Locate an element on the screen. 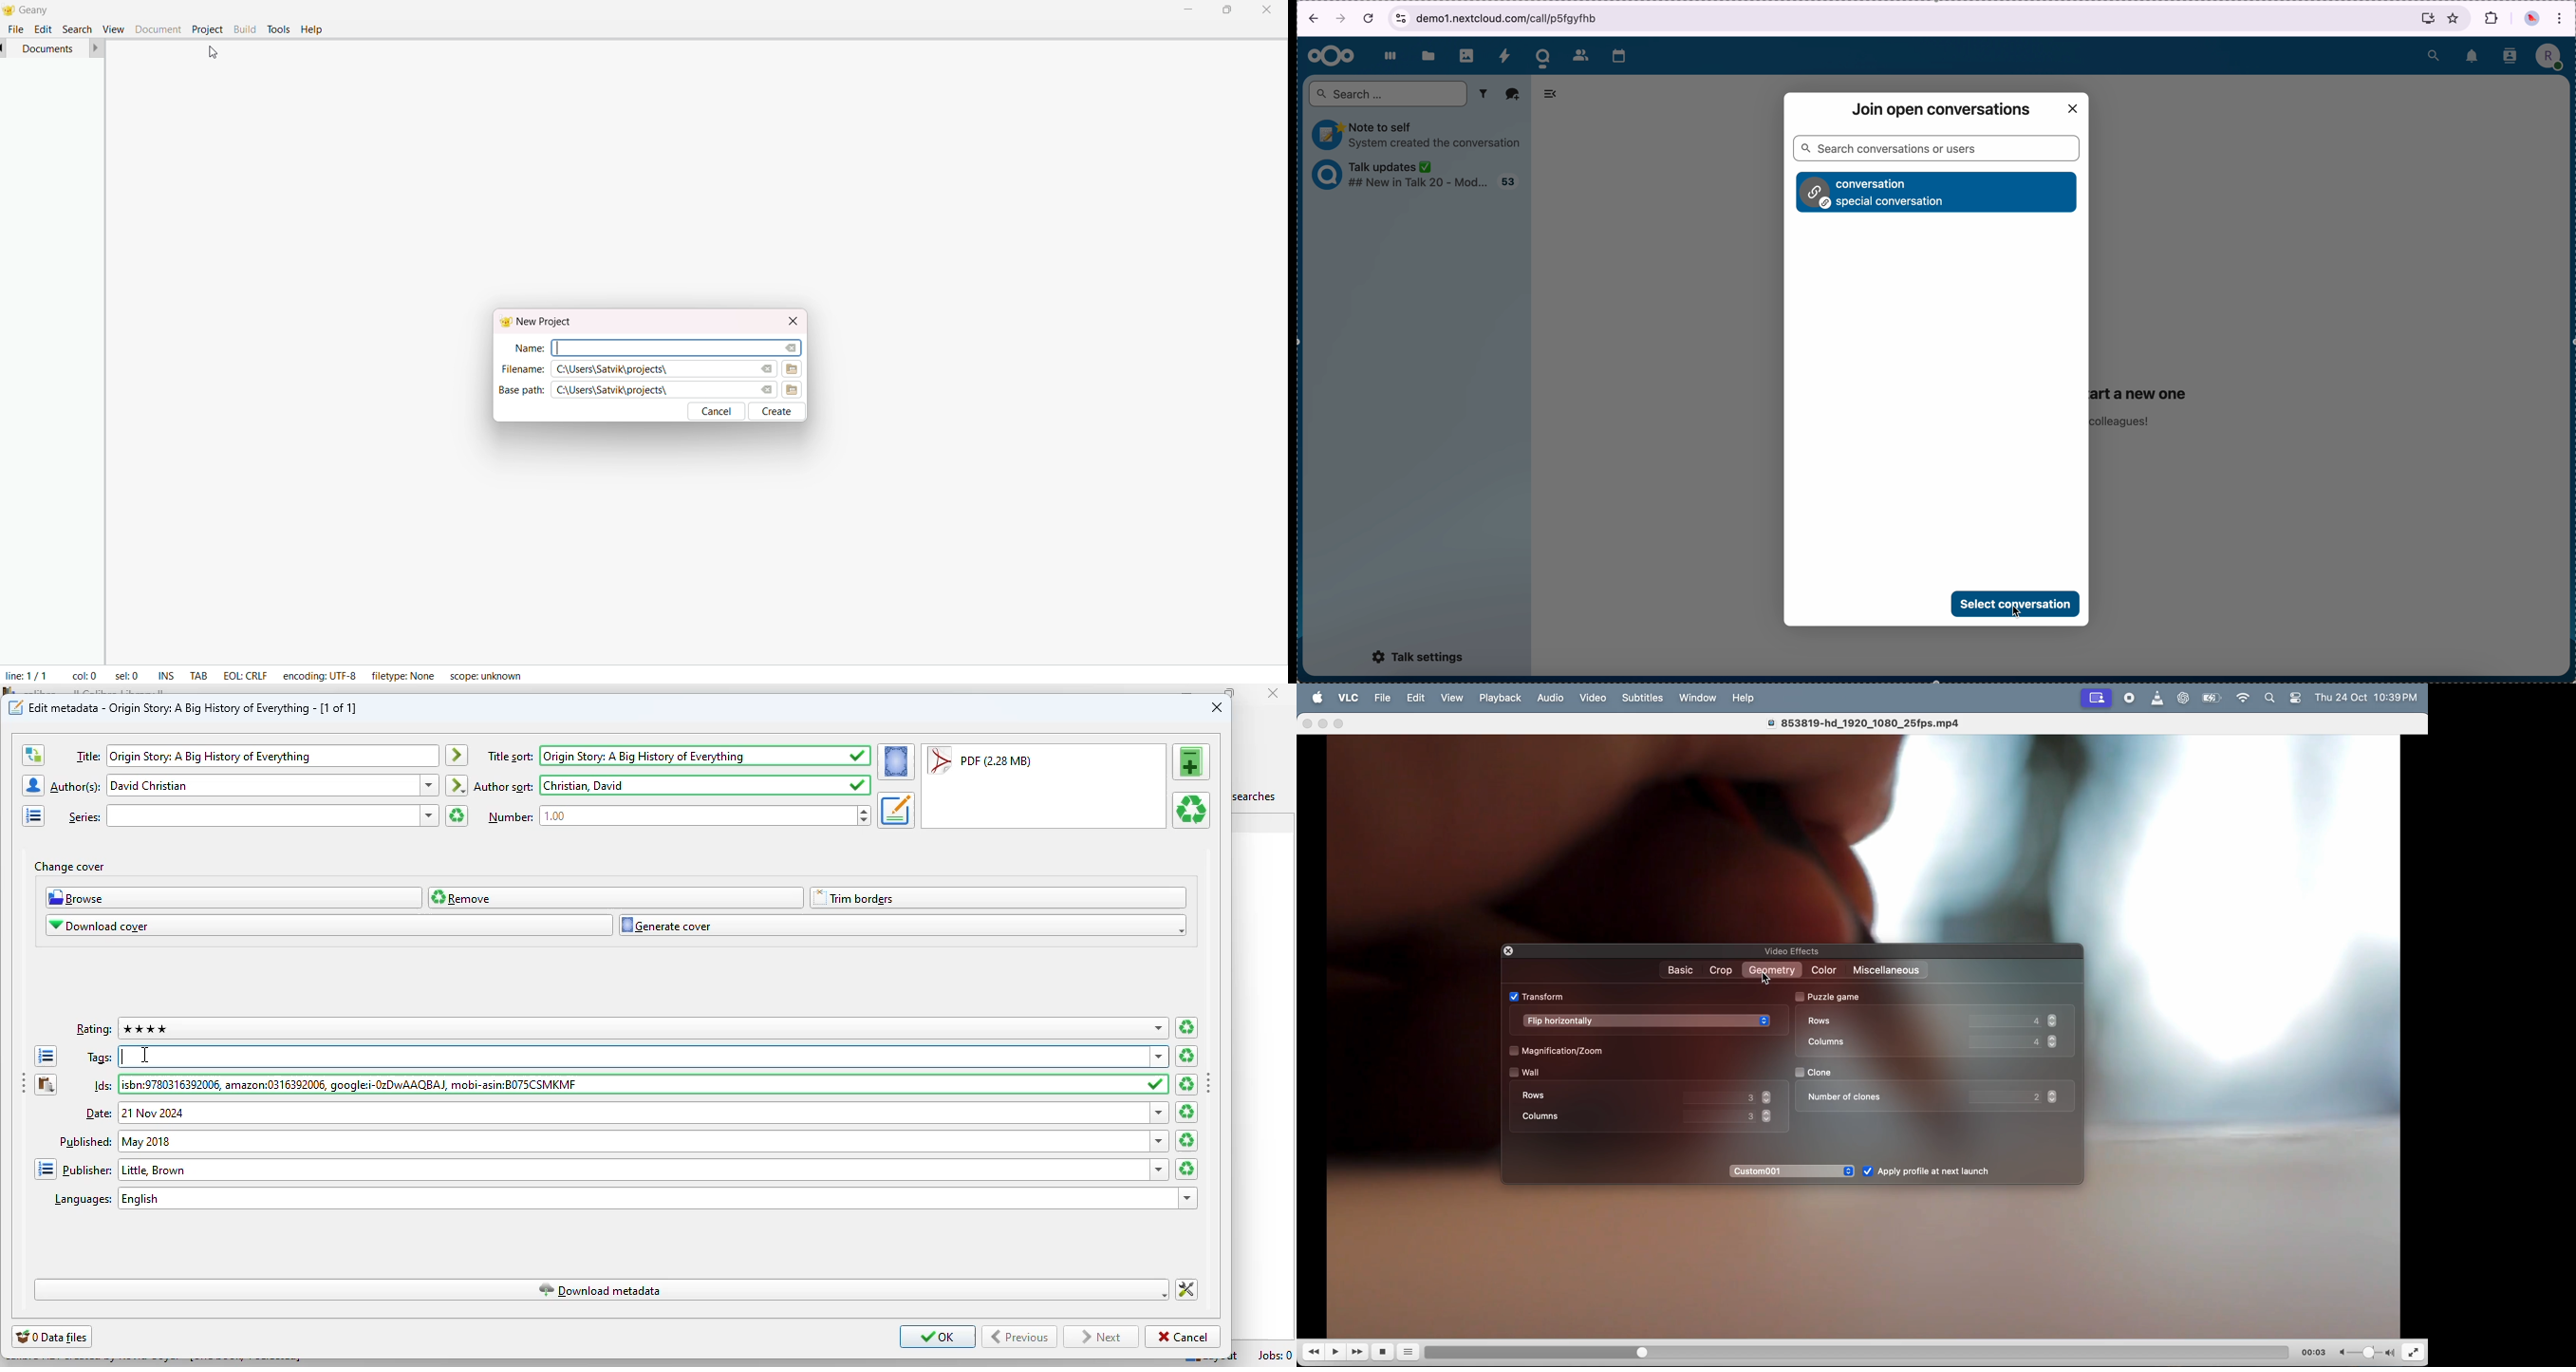  playback is located at coordinates (1501, 697).